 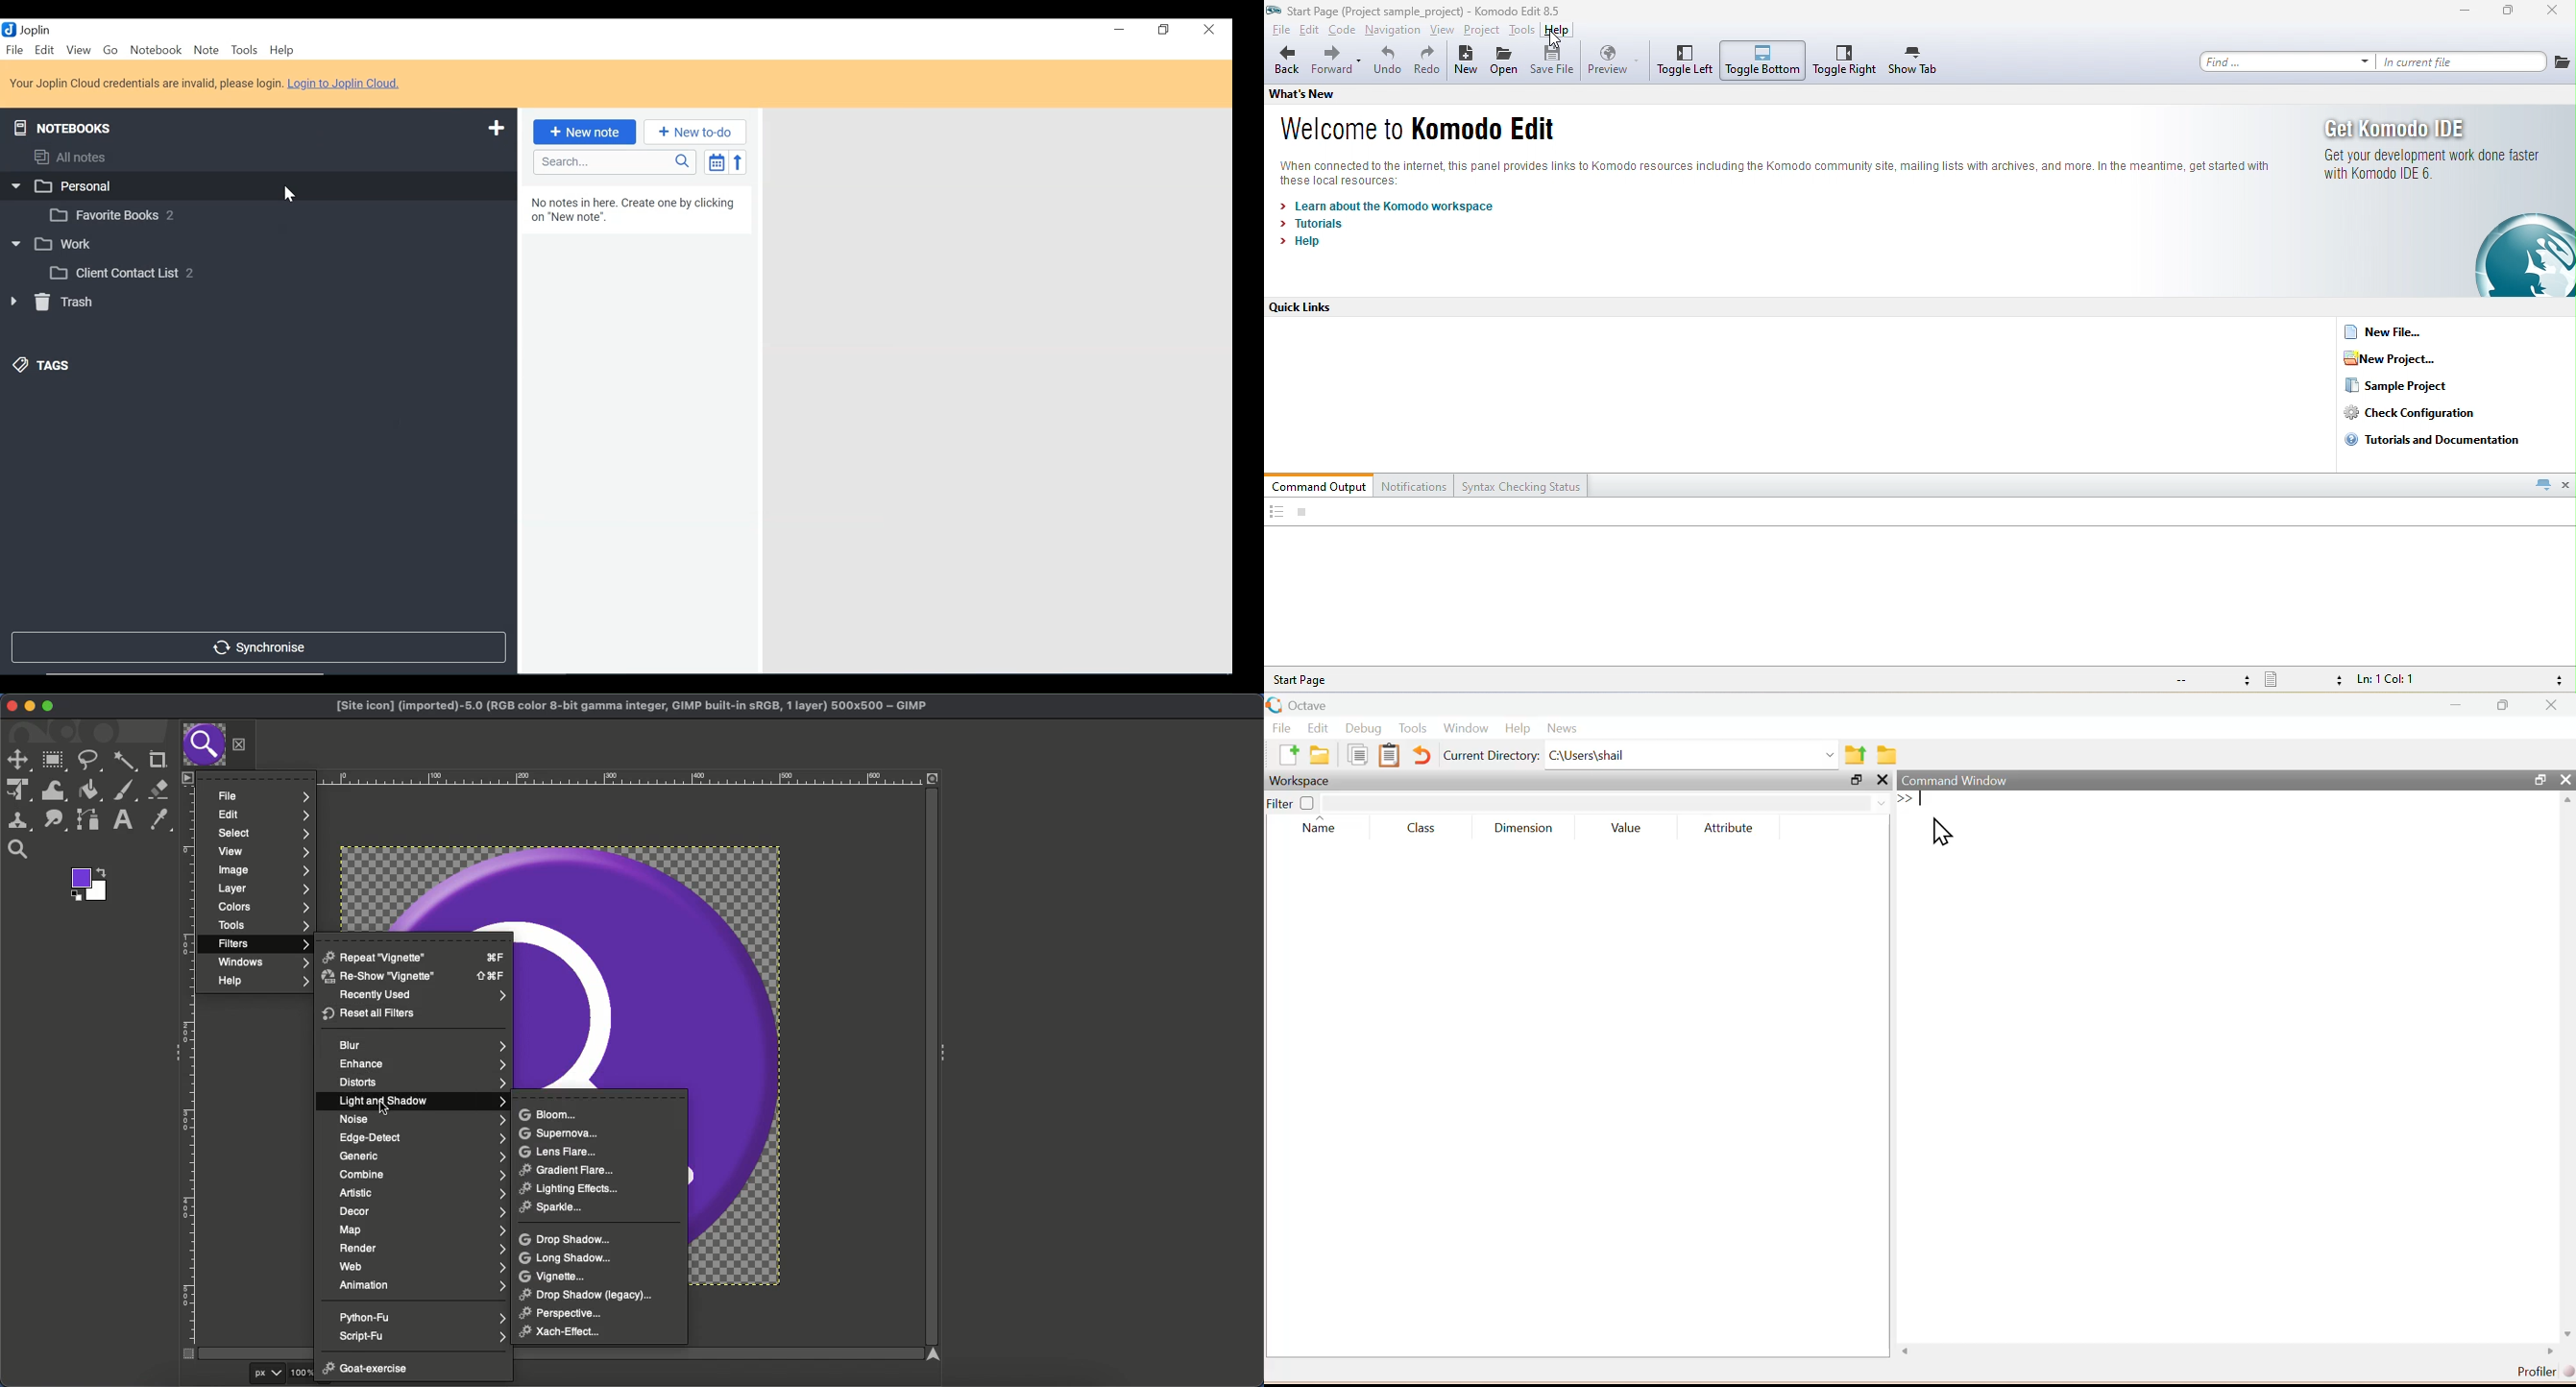 I want to click on Animation, so click(x=422, y=1285).